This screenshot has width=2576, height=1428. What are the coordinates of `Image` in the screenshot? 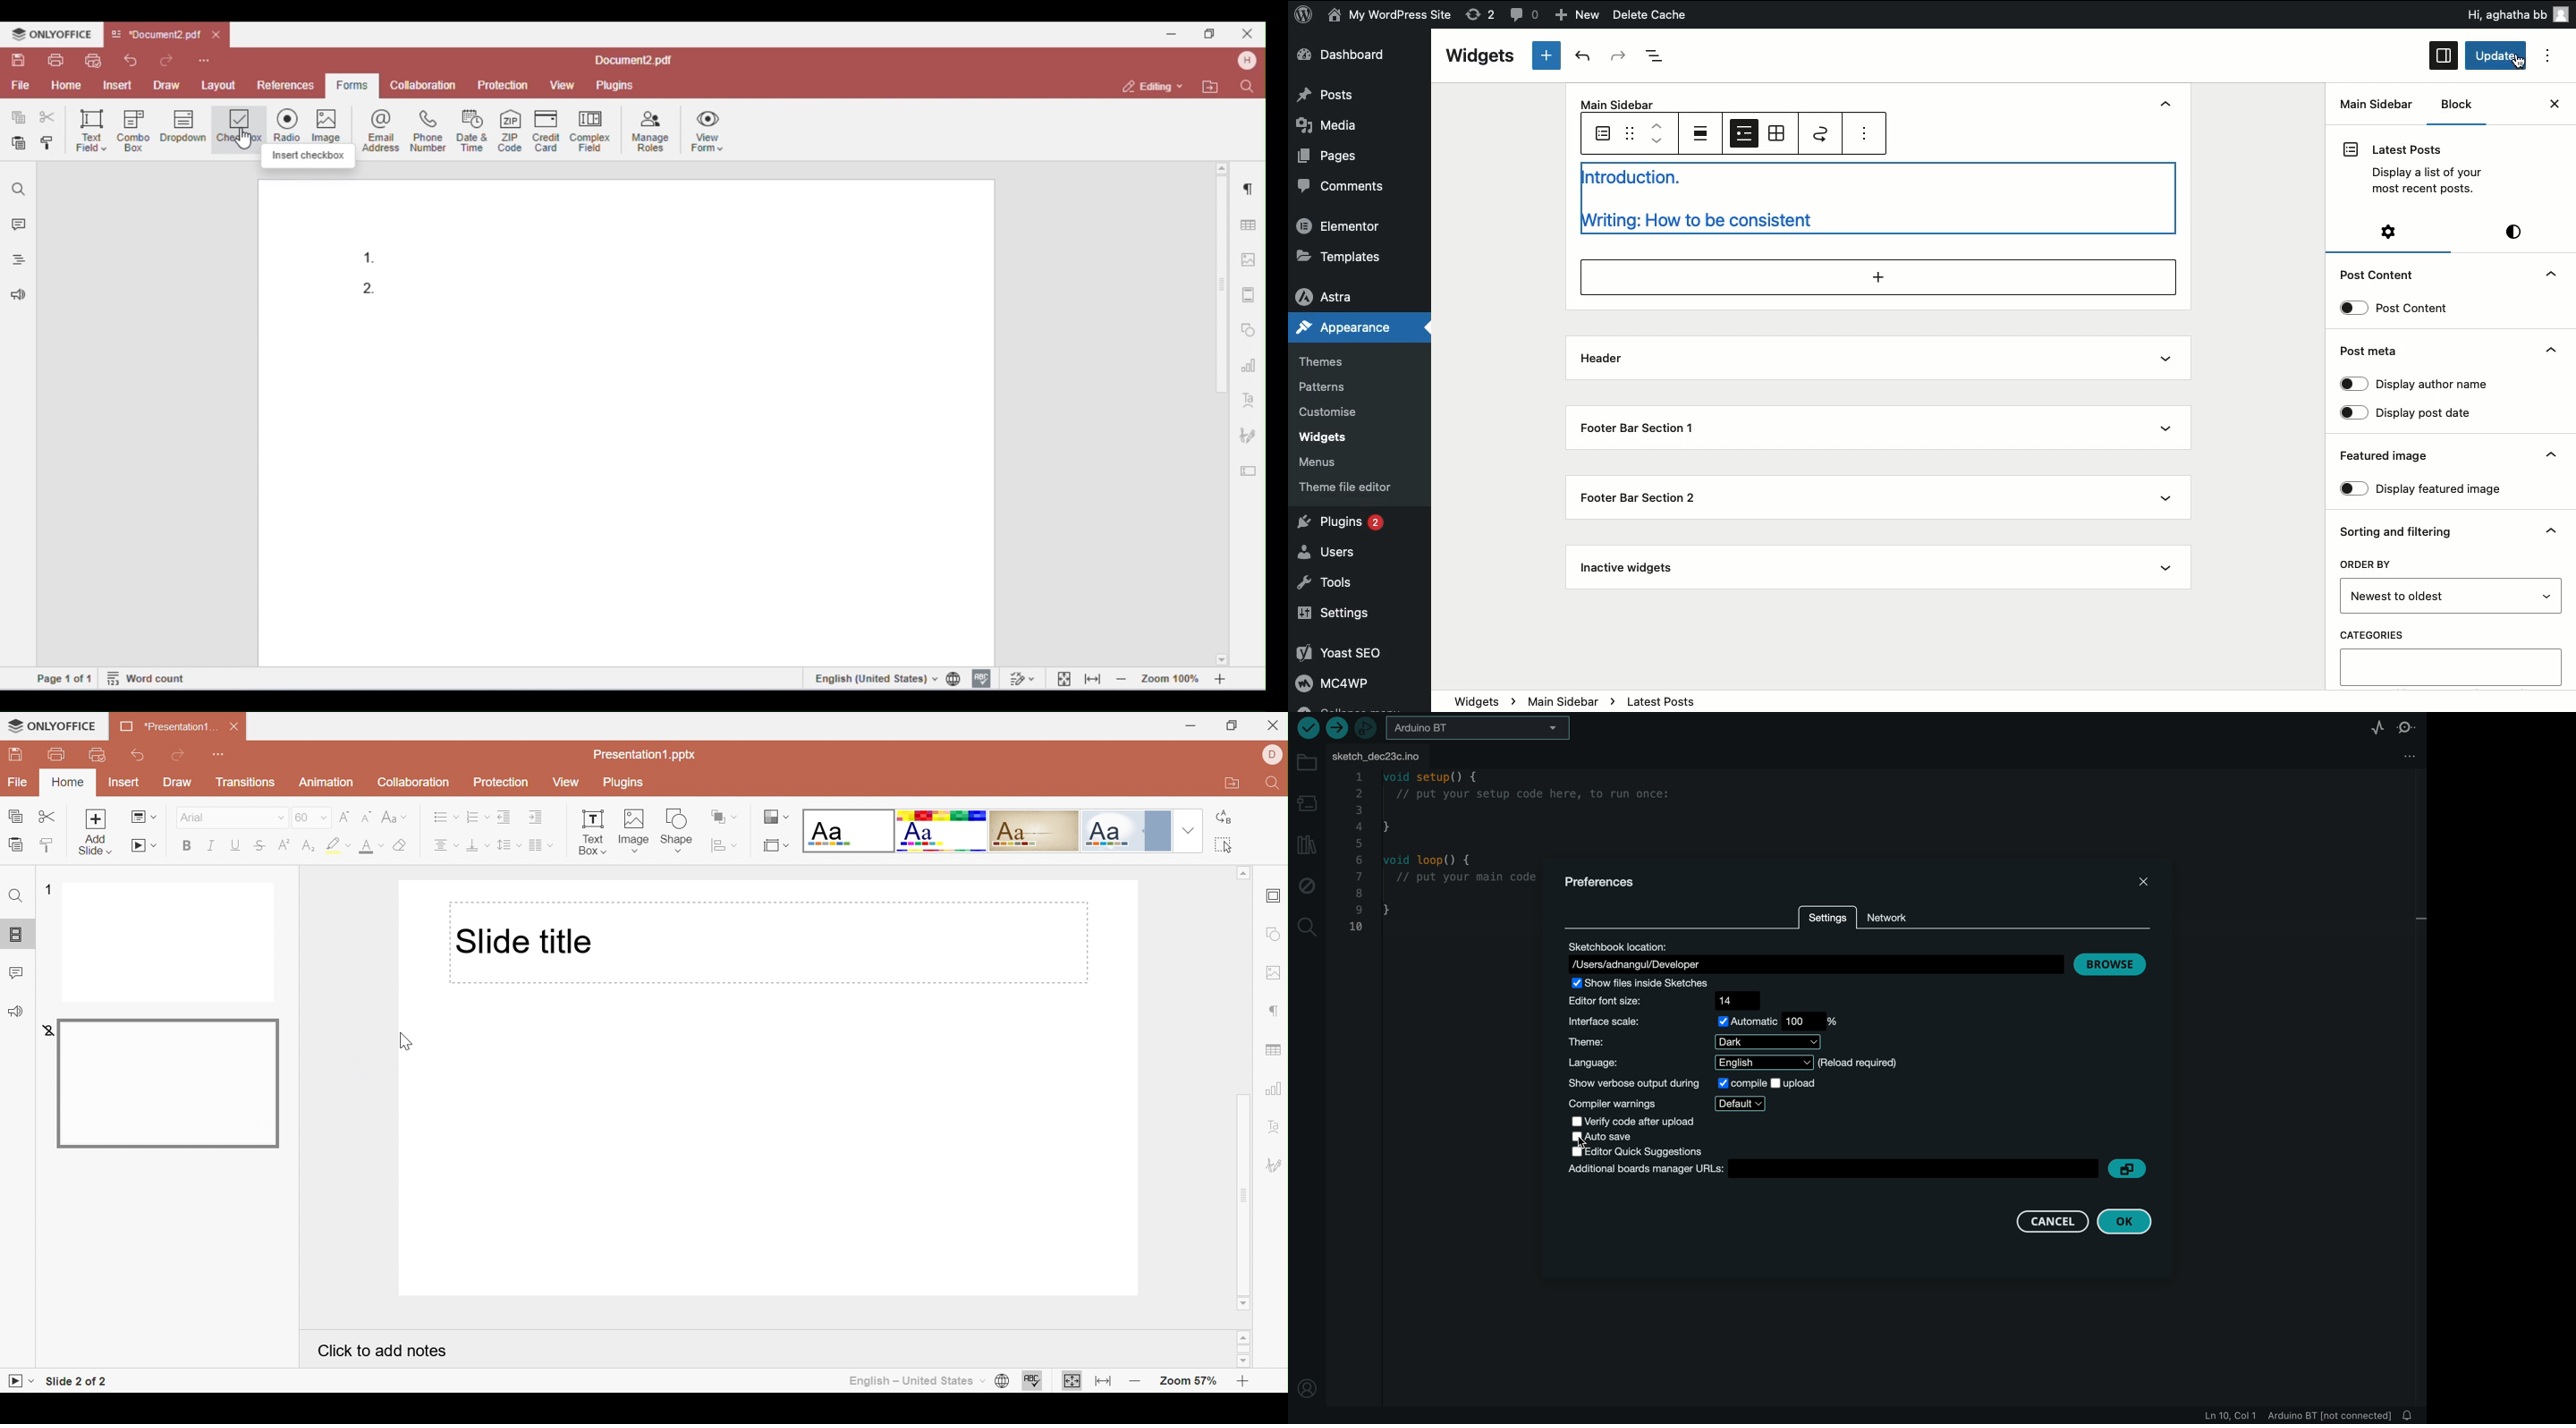 It's located at (636, 830).